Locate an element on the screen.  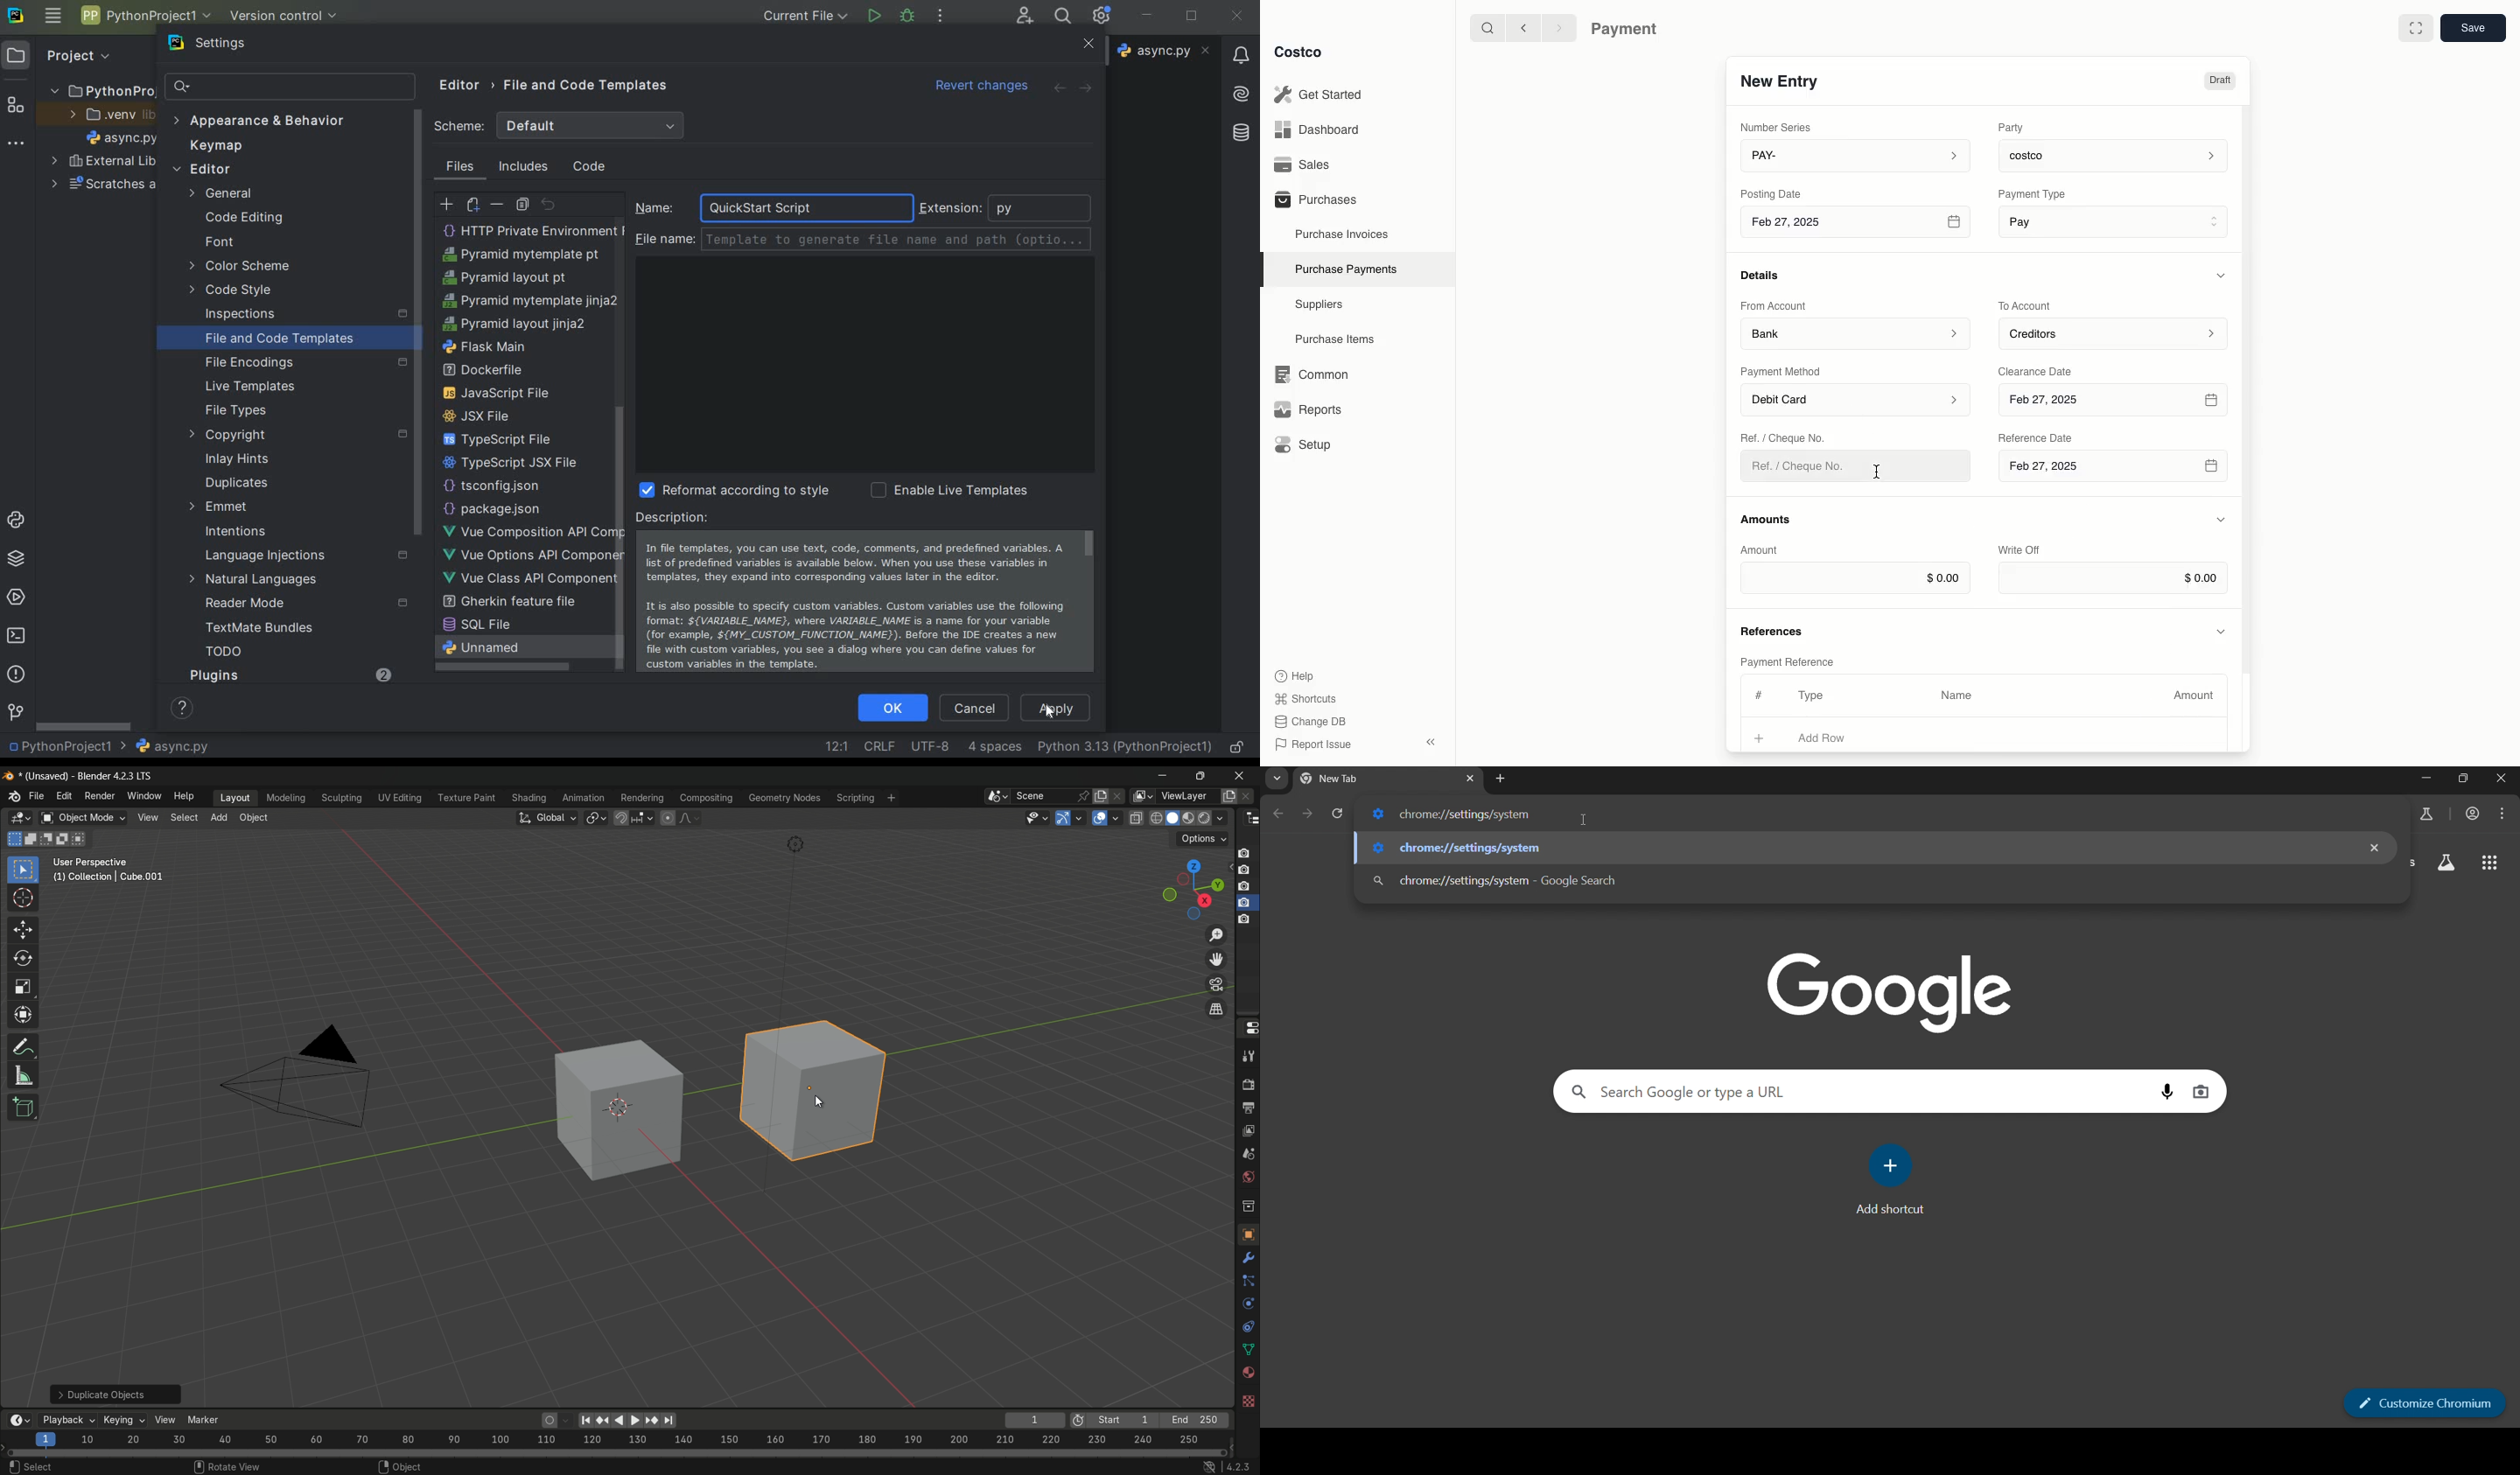
file name is located at coordinates (866, 242).